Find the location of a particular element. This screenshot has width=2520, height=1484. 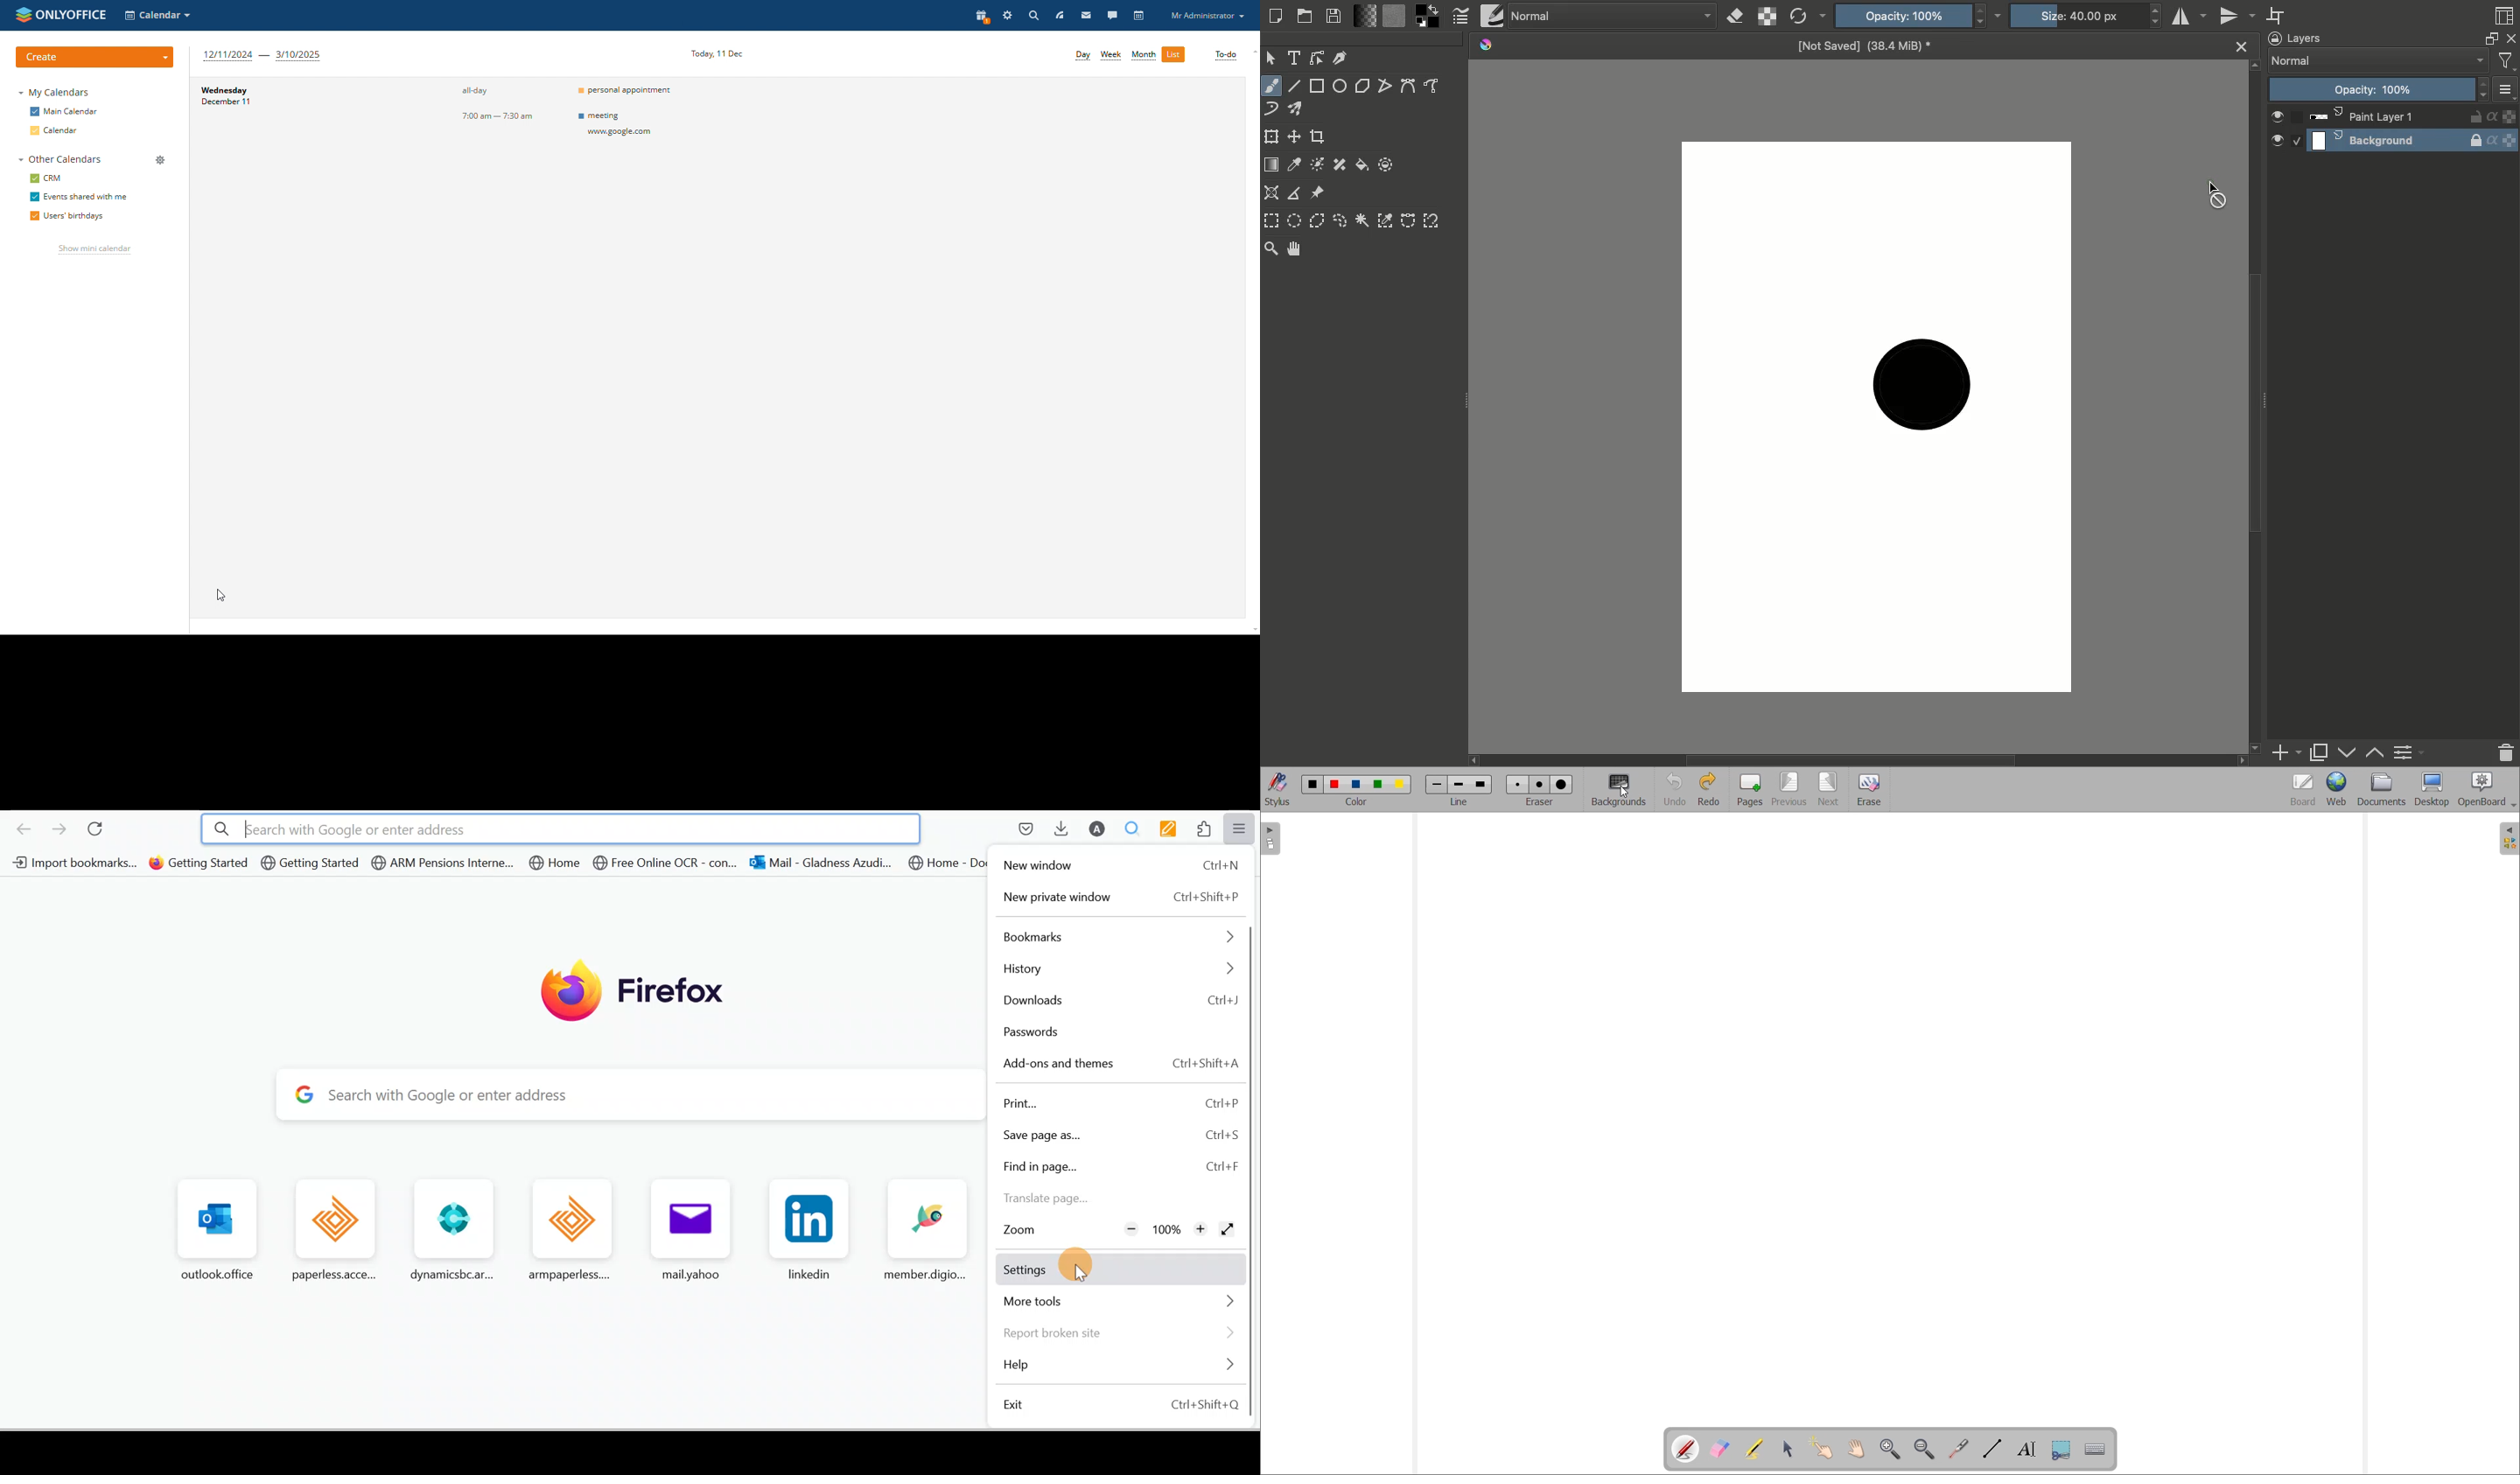

Sorting and filtering is located at coordinates (2508, 61).